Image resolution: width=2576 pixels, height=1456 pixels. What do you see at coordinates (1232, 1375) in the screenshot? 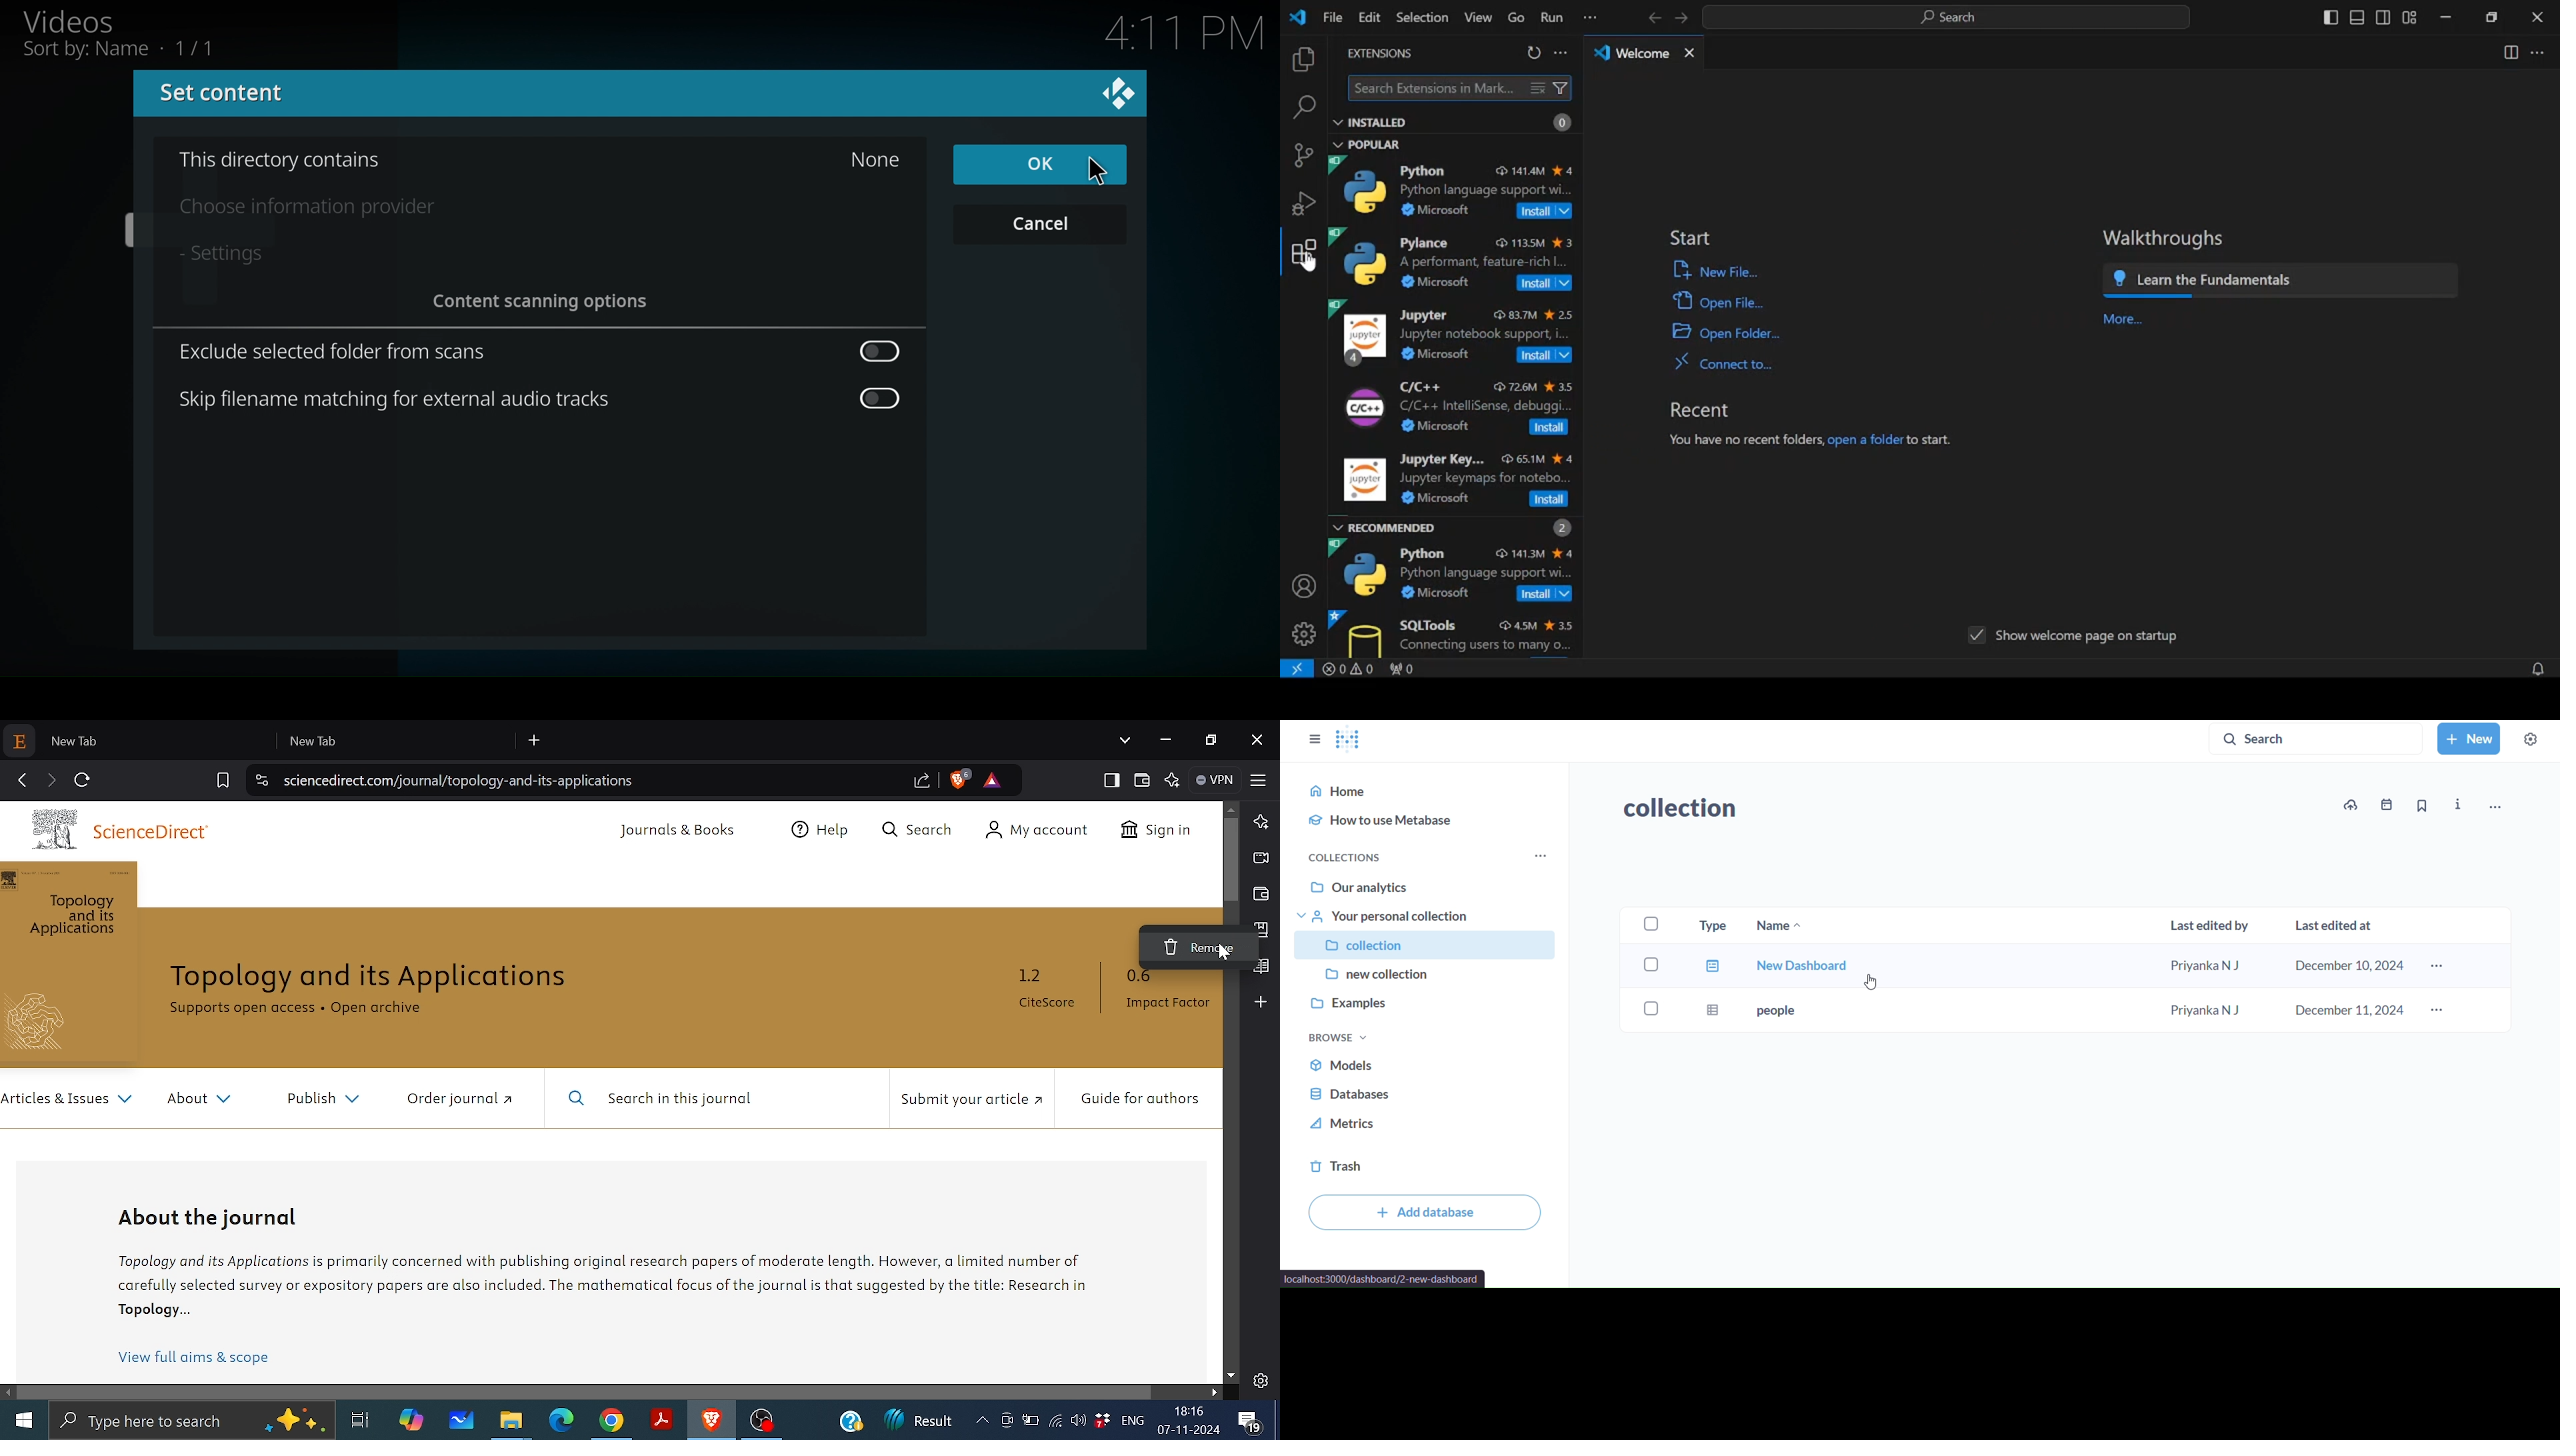
I see `Move down` at bounding box center [1232, 1375].